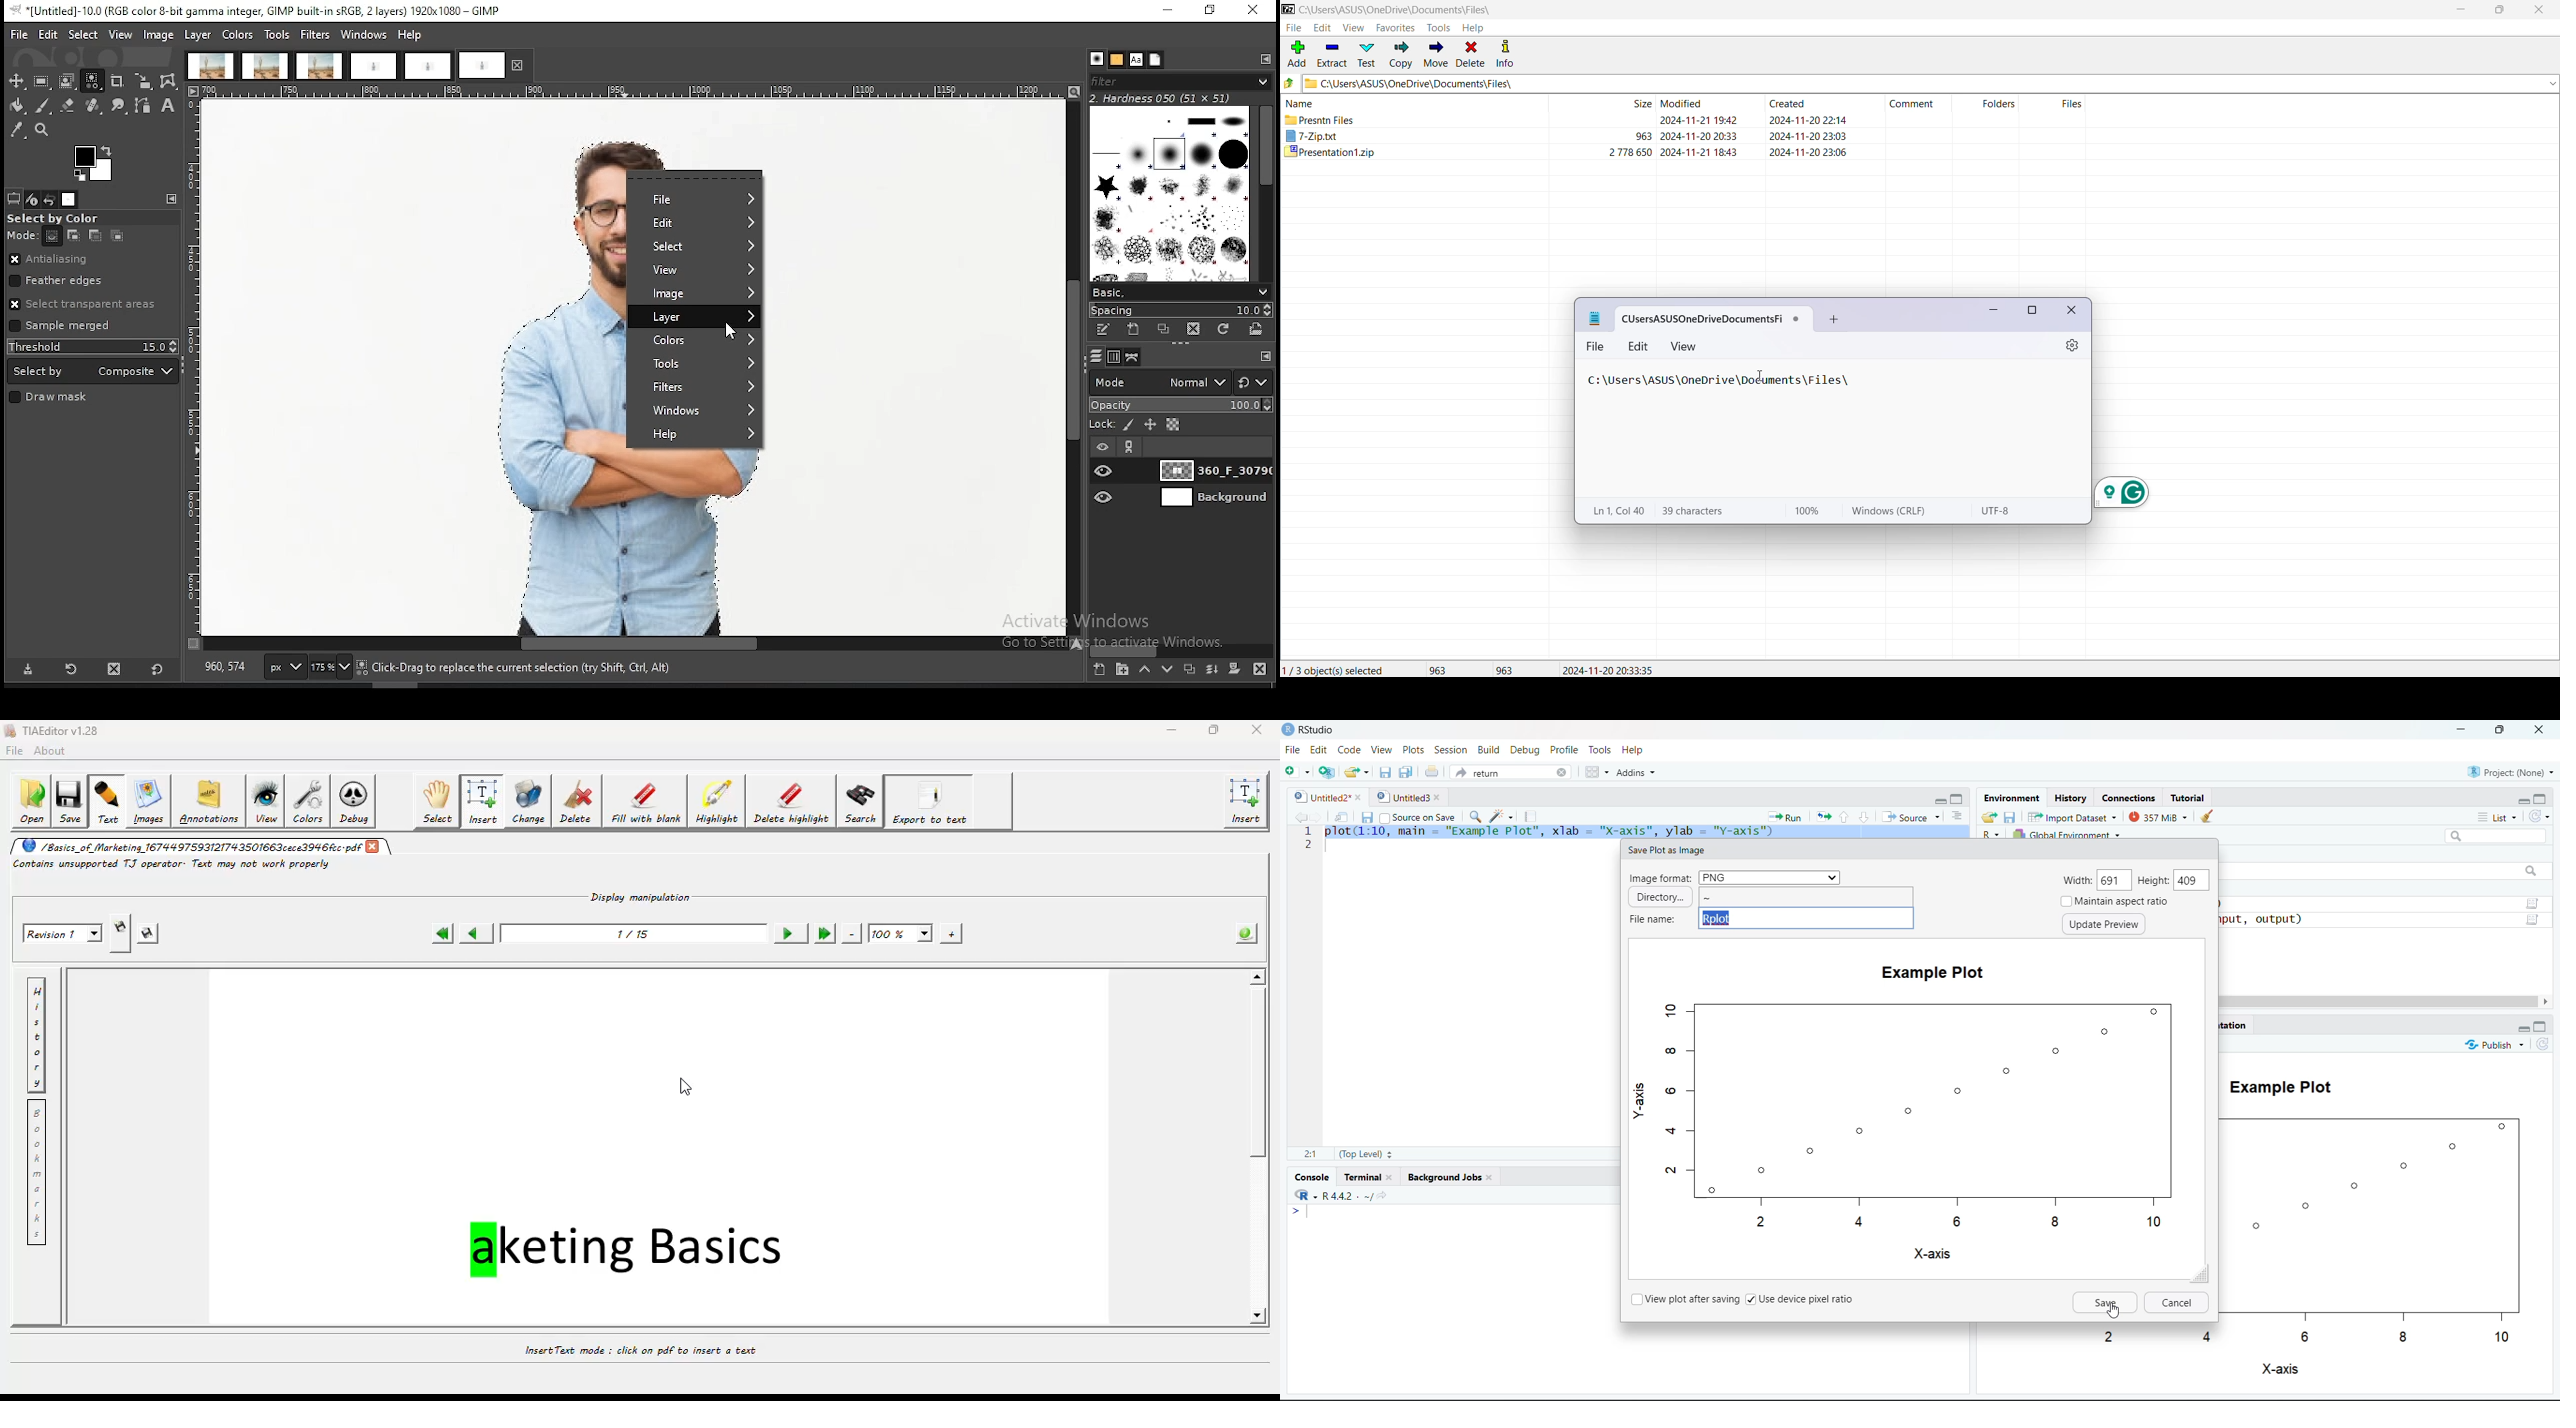 Image resolution: width=2576 pixels, height=1428 pixels. What do you see at coordinates (2188, 797) in the screenshot?
I see `Tutorial` at bounding box center [2188, 797].